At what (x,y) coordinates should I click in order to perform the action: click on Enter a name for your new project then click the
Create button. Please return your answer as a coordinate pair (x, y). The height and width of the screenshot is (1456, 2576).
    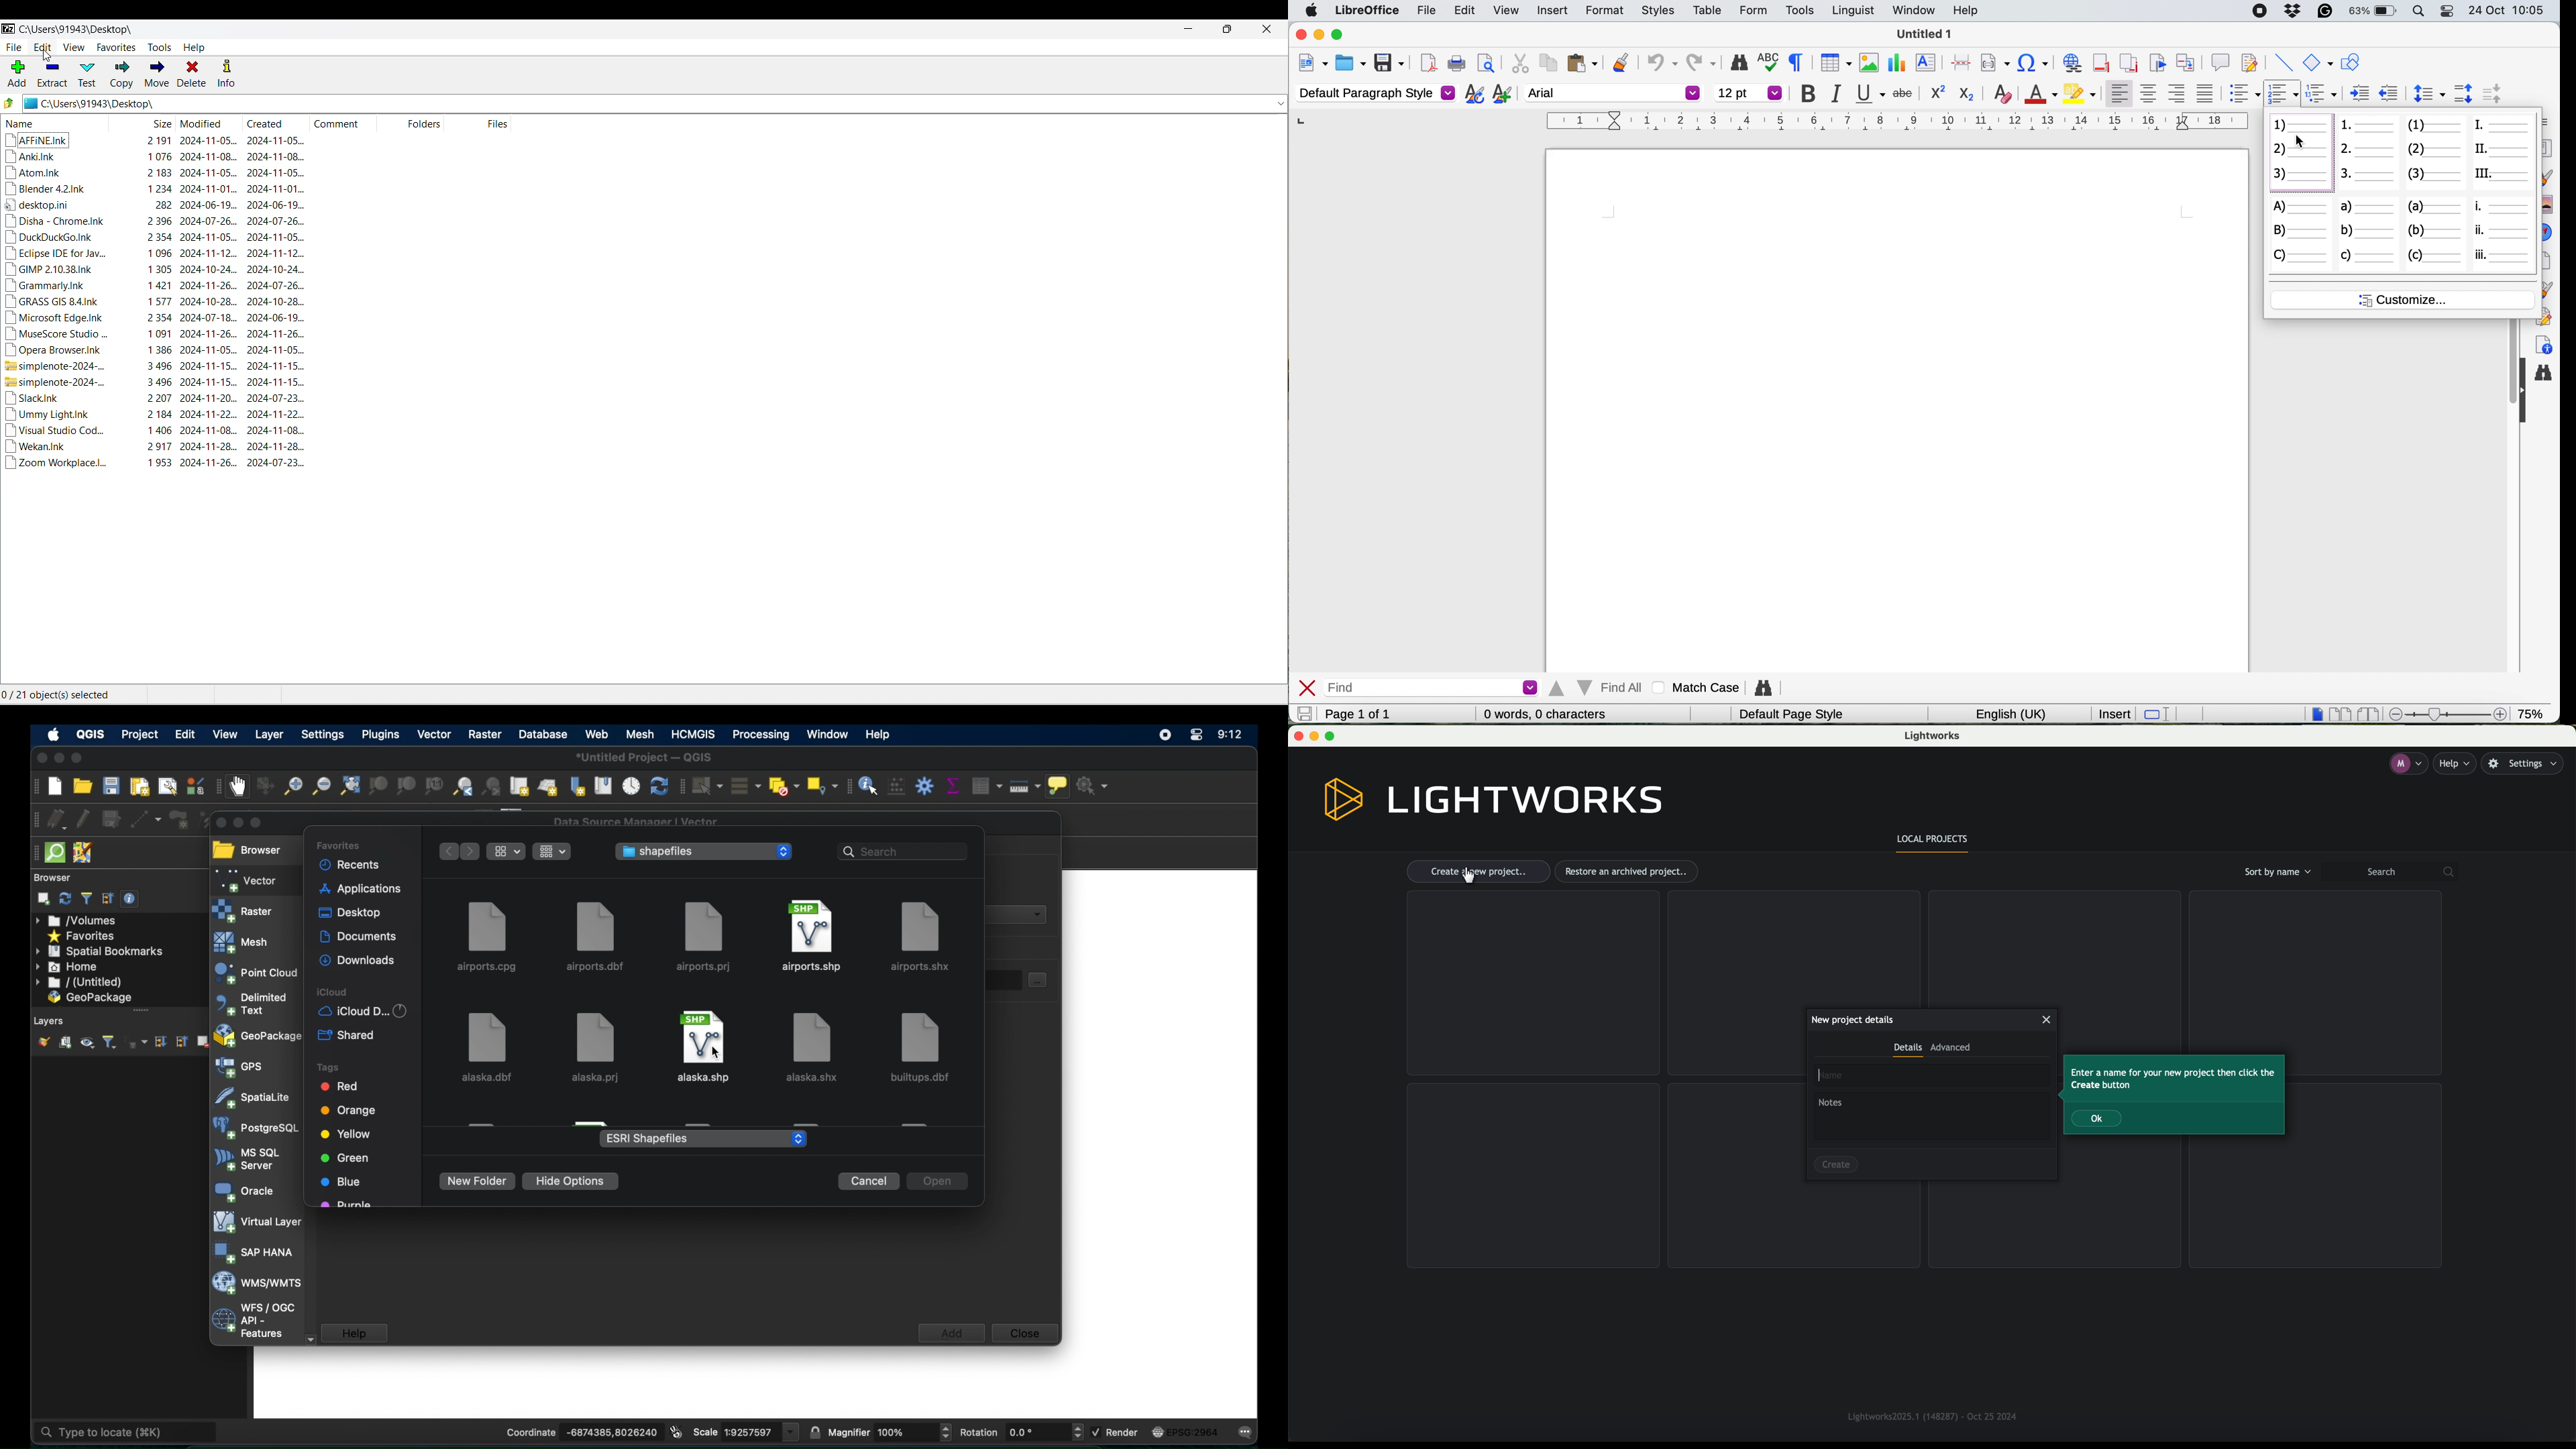
    Looking at the image, I should click on (2172, 1079).